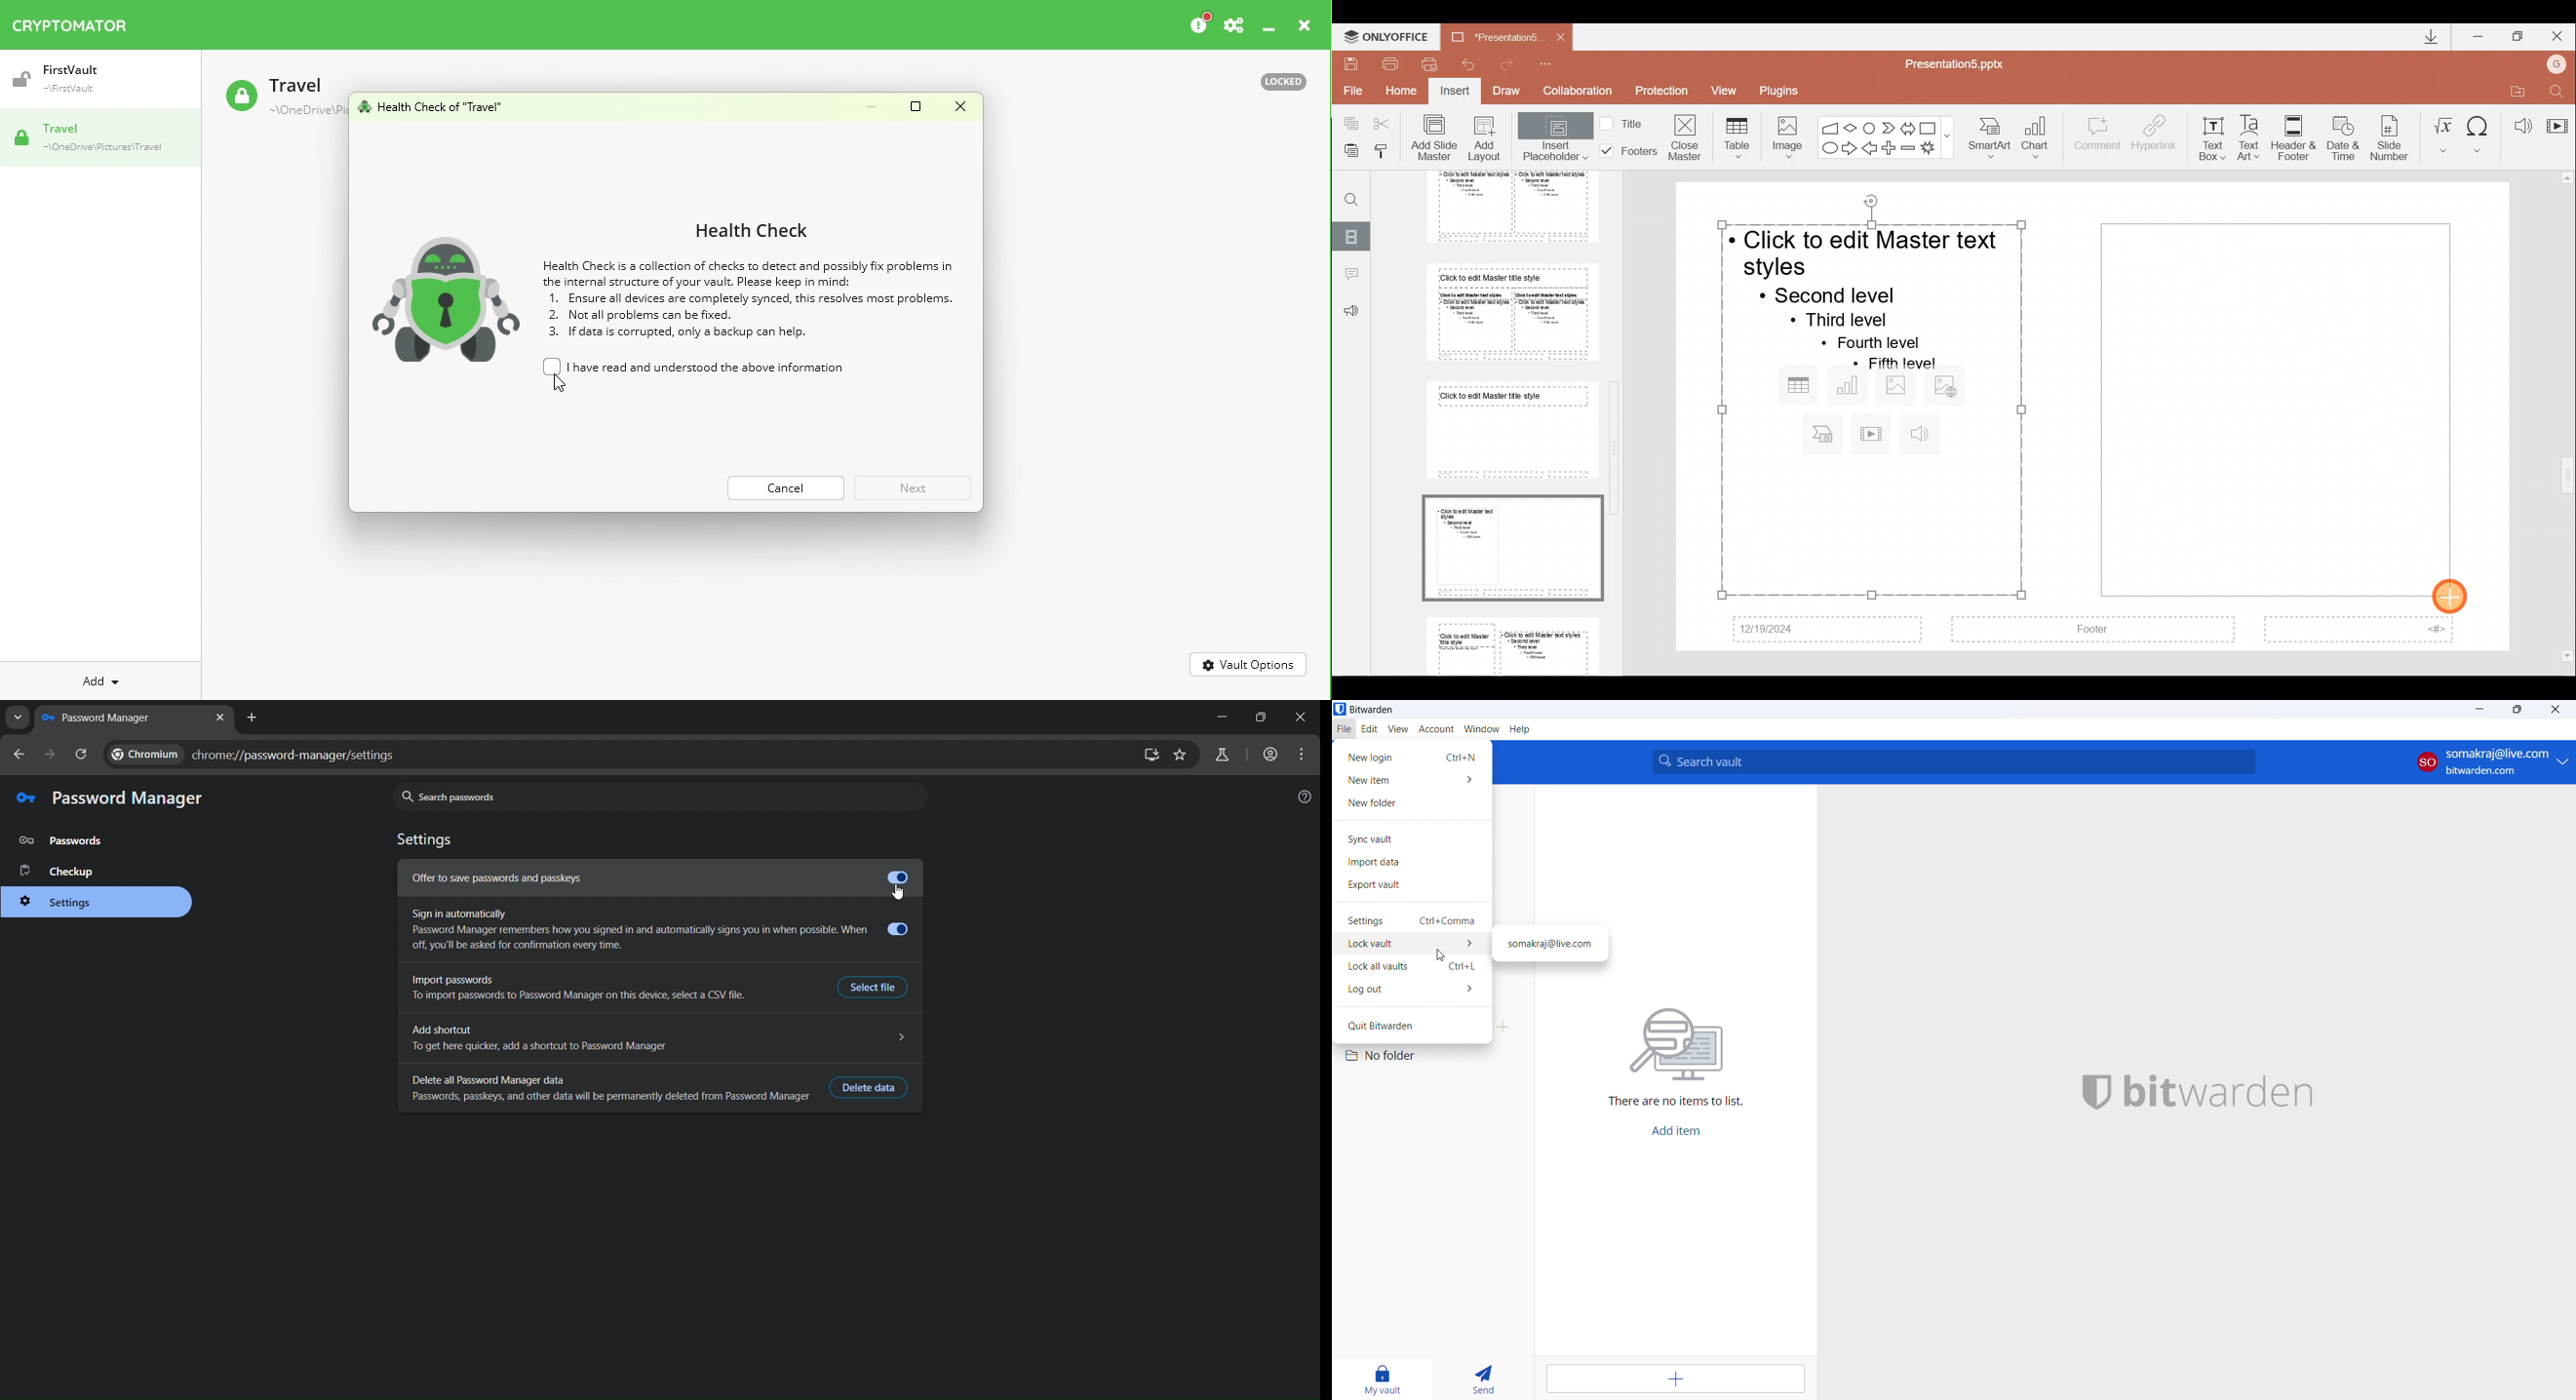 This screenshot has height=1400, width=2576. Describe the element at coordinates (1520, 729) in the screenshot. I see `help` at that location.